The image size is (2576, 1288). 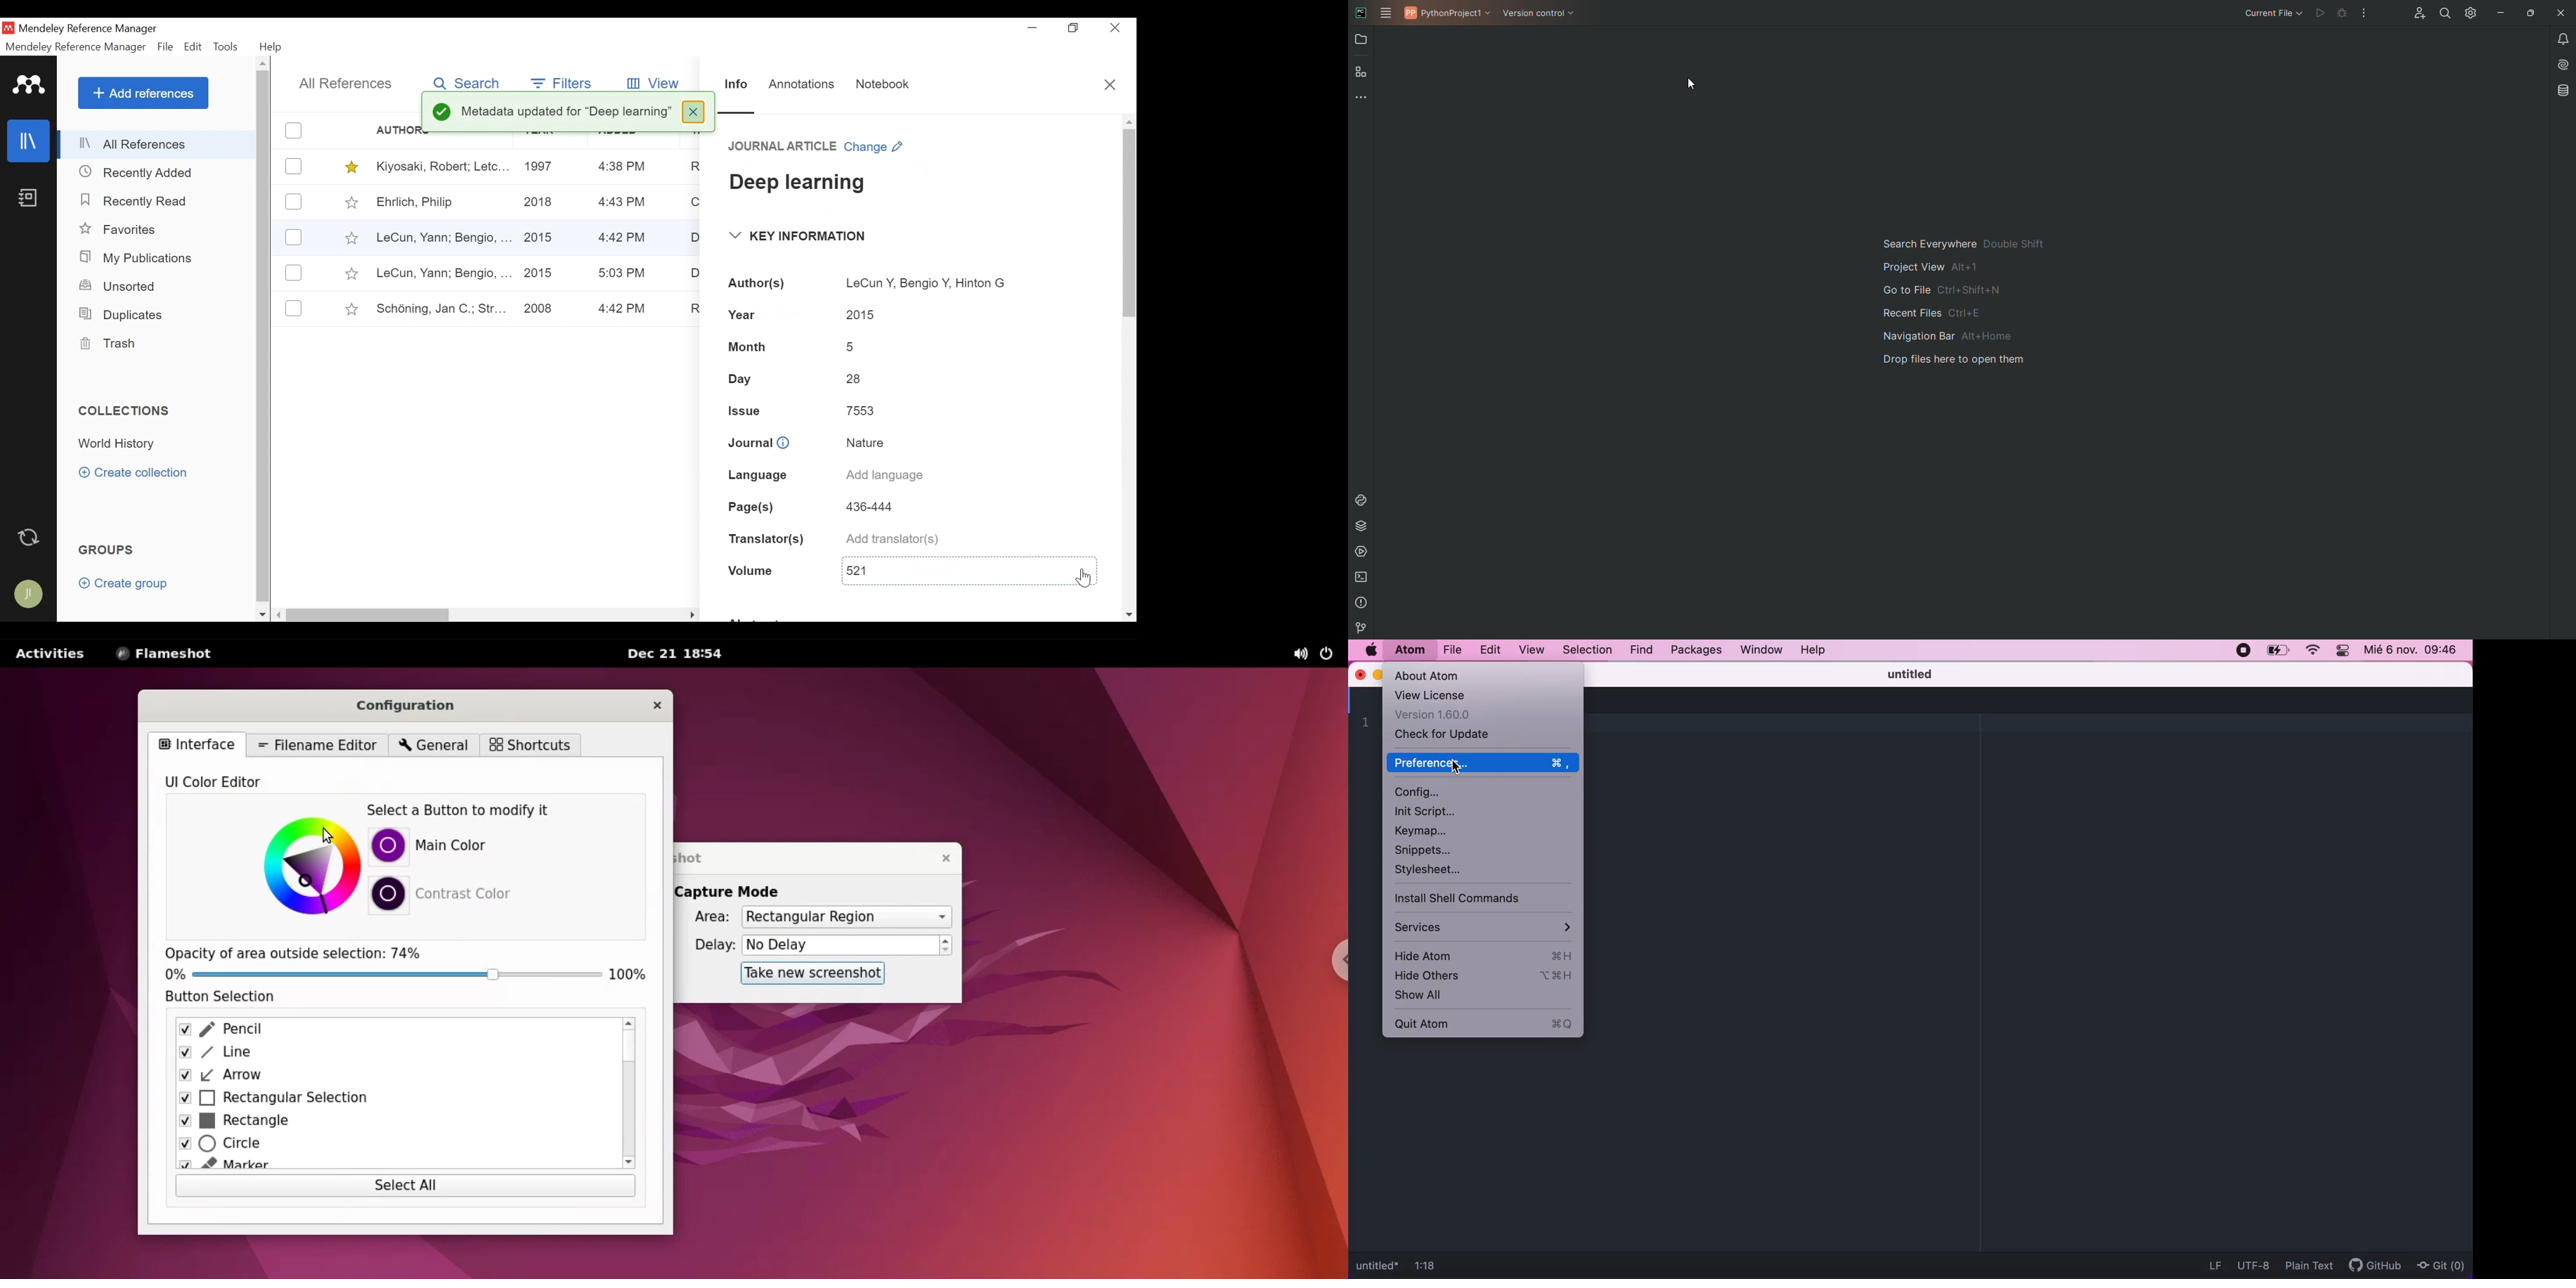 I want to click on Recently Added, so click(x=142, y=172).